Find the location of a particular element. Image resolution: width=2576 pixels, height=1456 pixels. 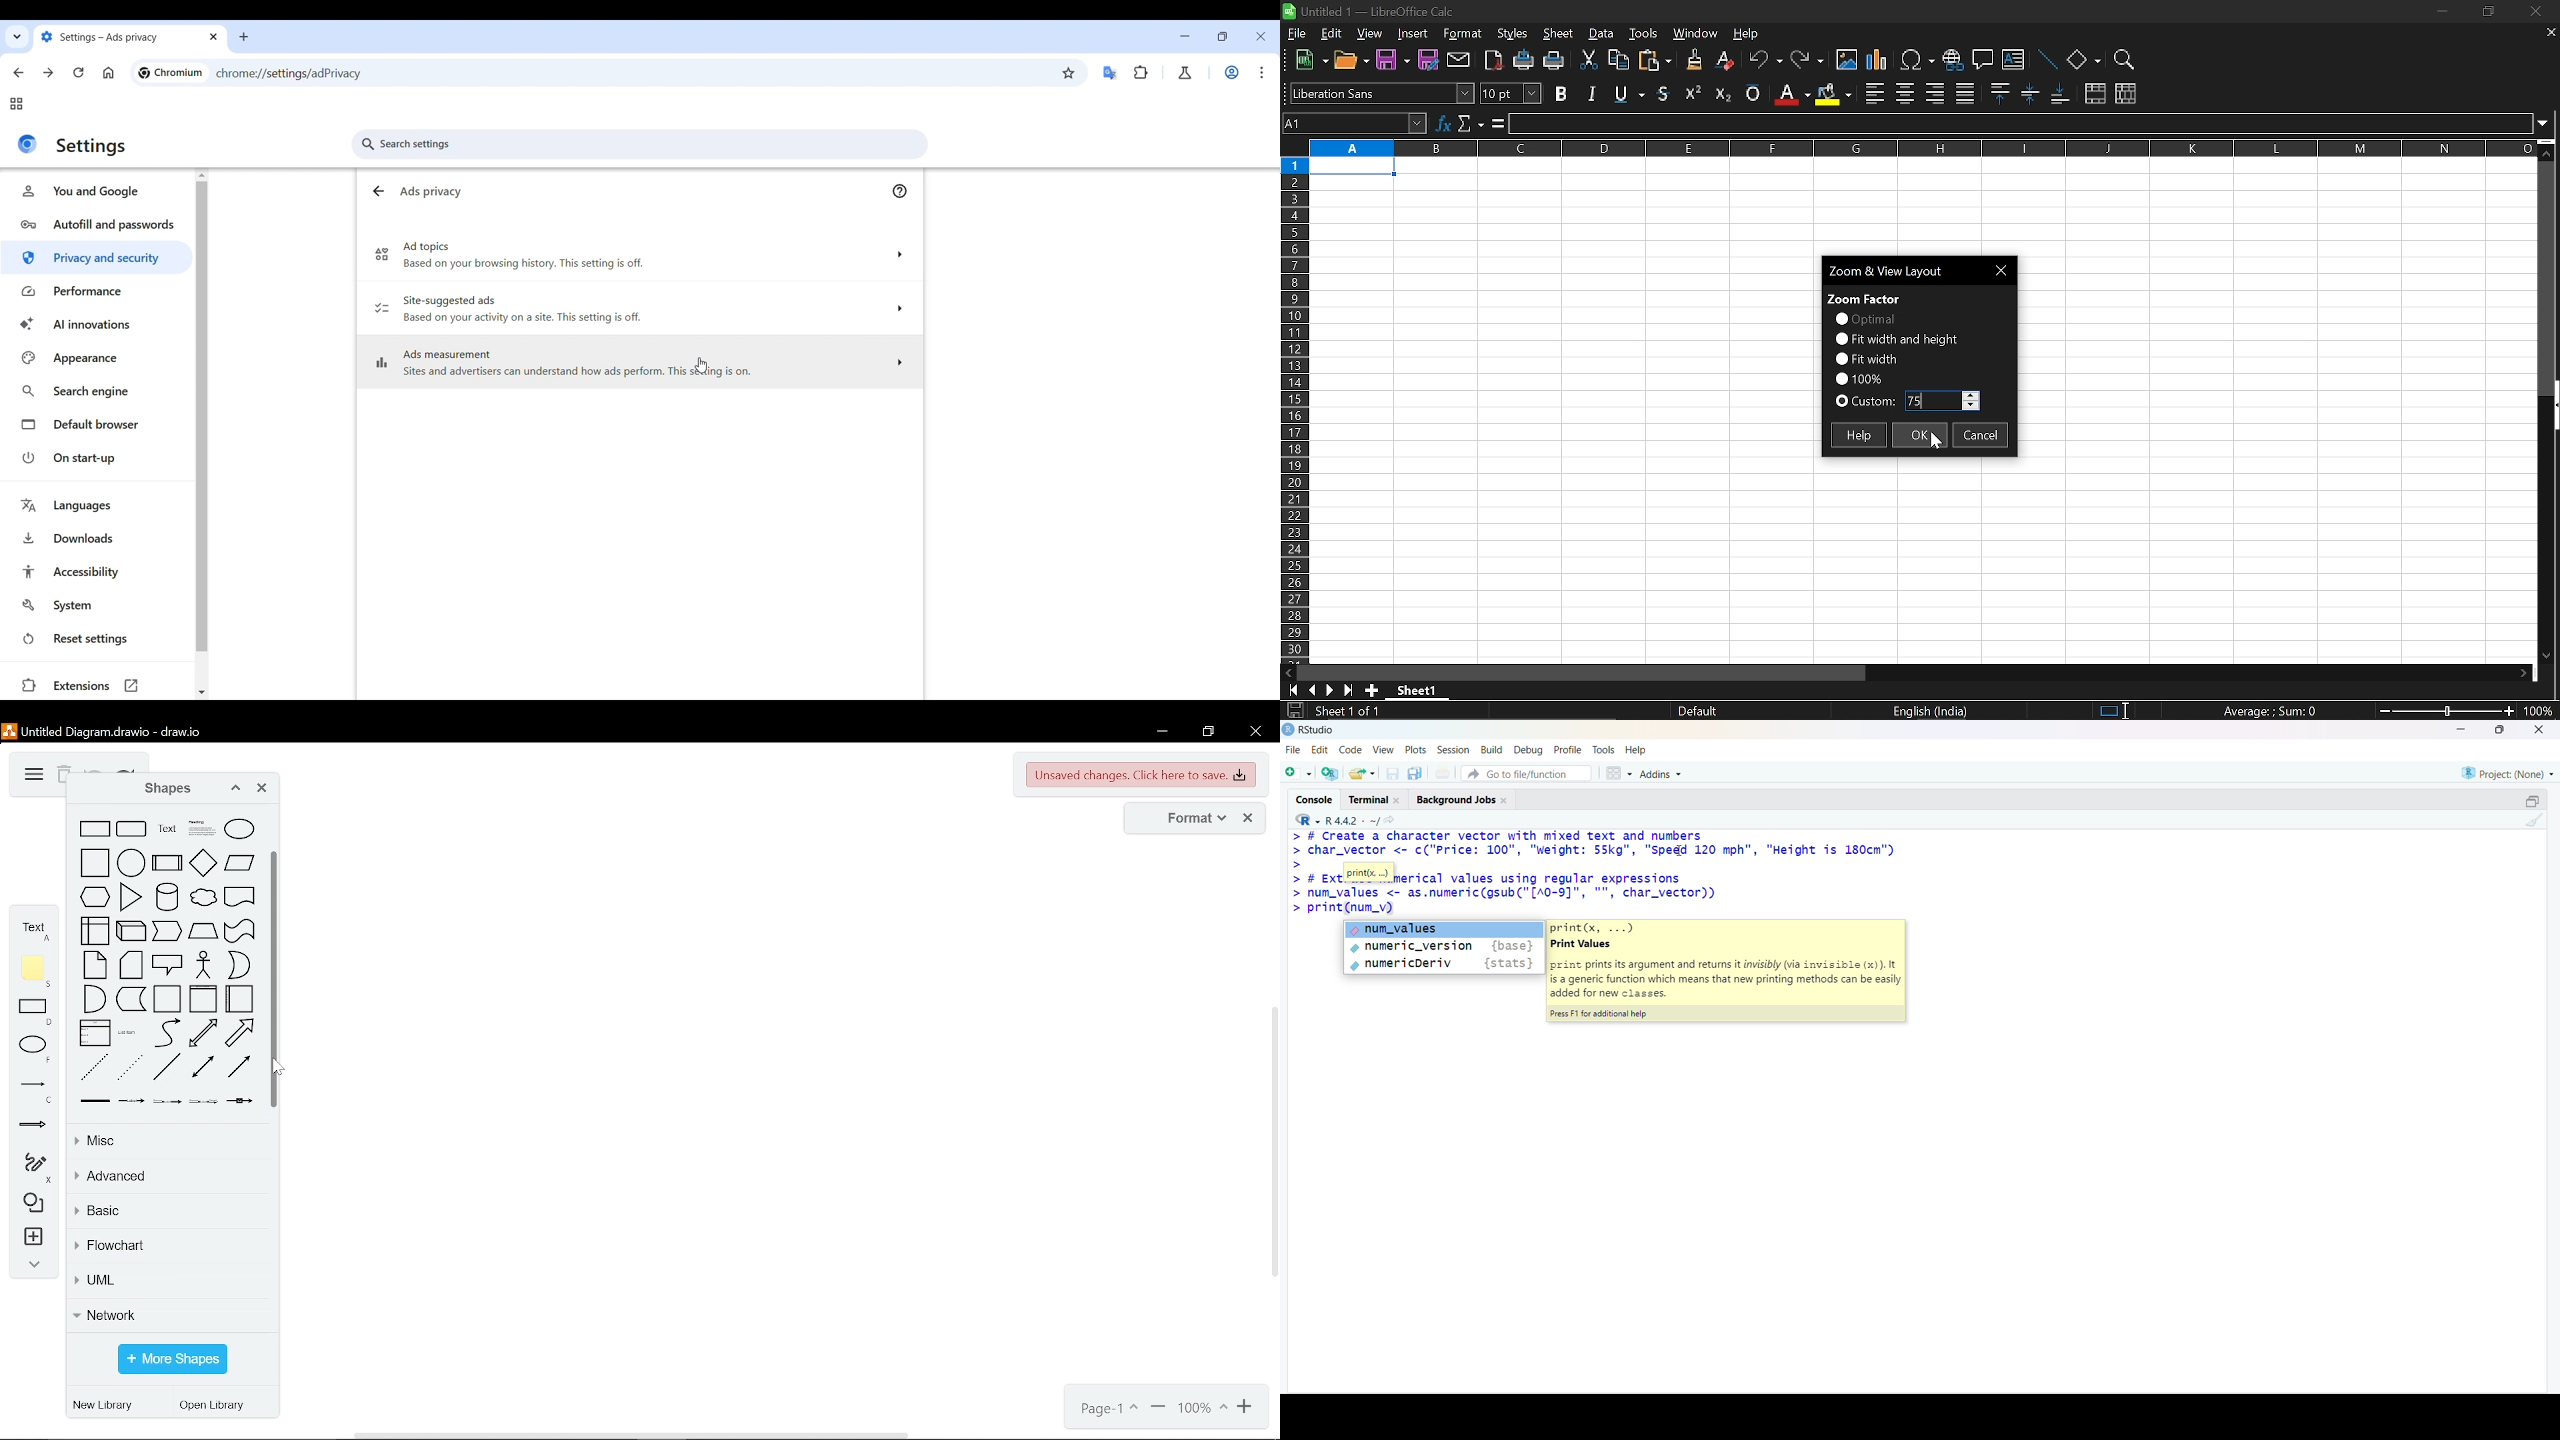

print(x, ...) is located at coordinates (1594, 928).